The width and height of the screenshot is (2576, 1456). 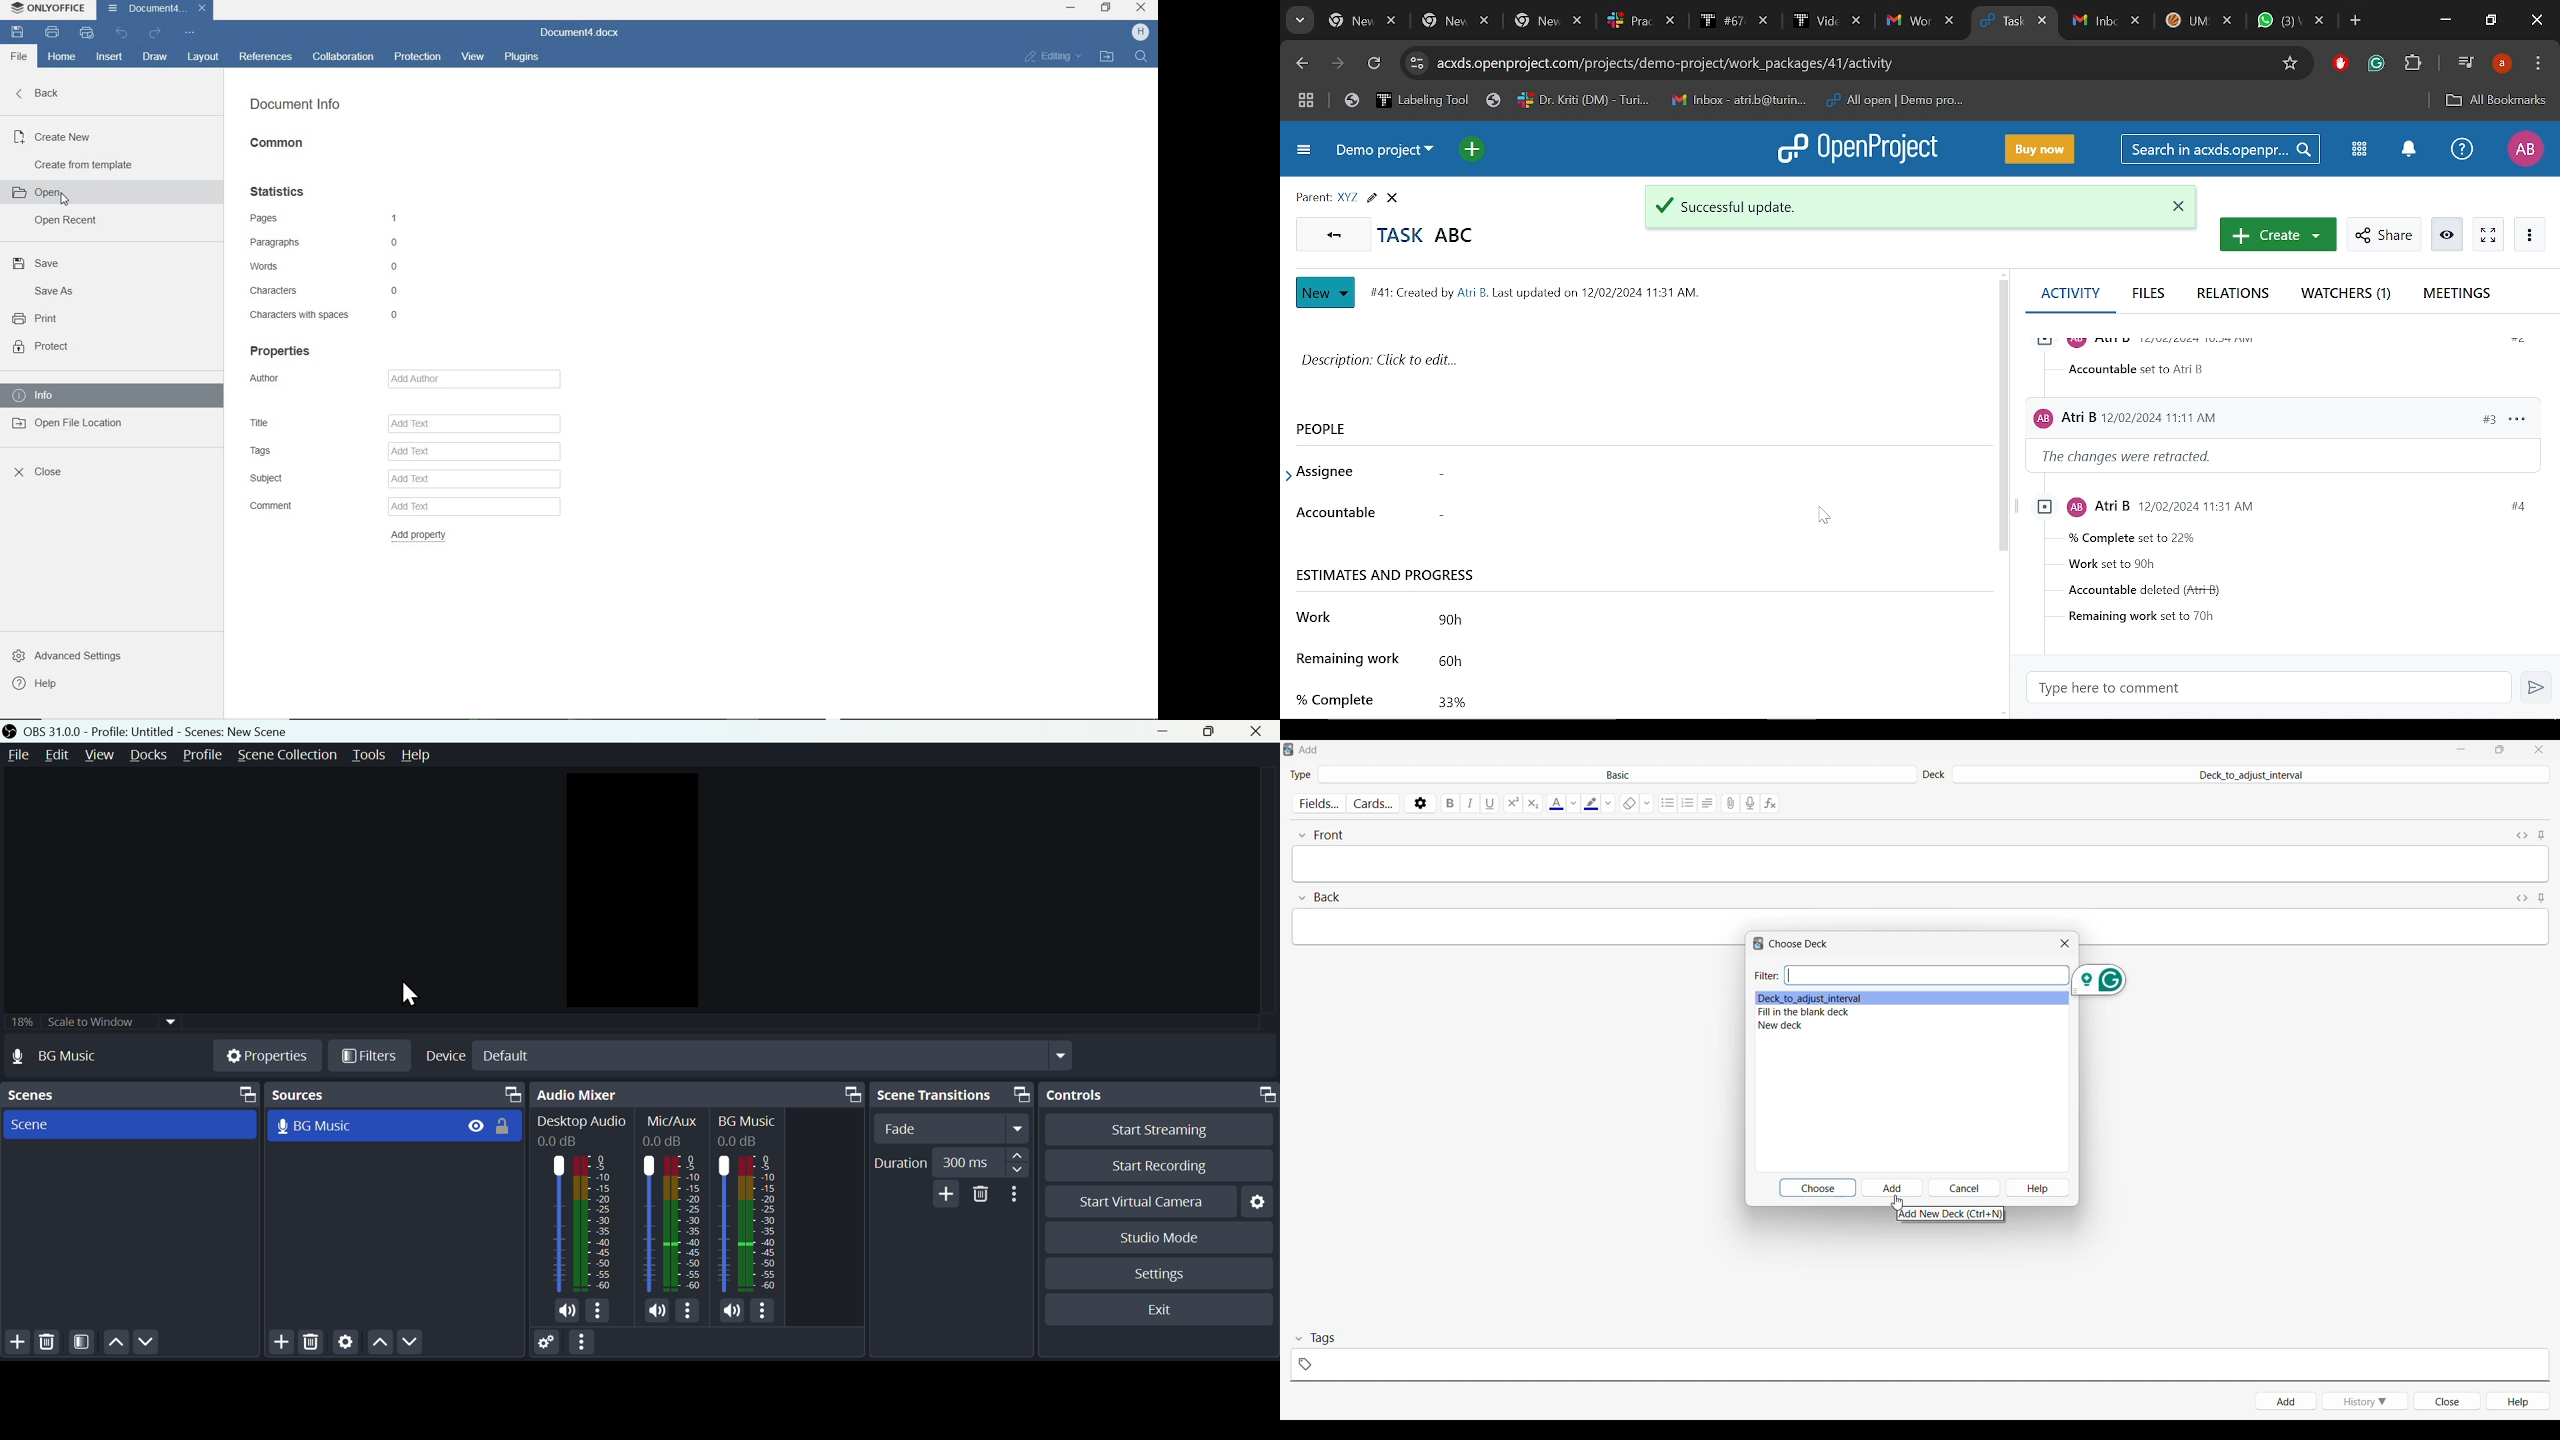 What do you see at coordinates (477, 454) in the screenshot?
I see `Add Text` at bounding box center [477, 454].